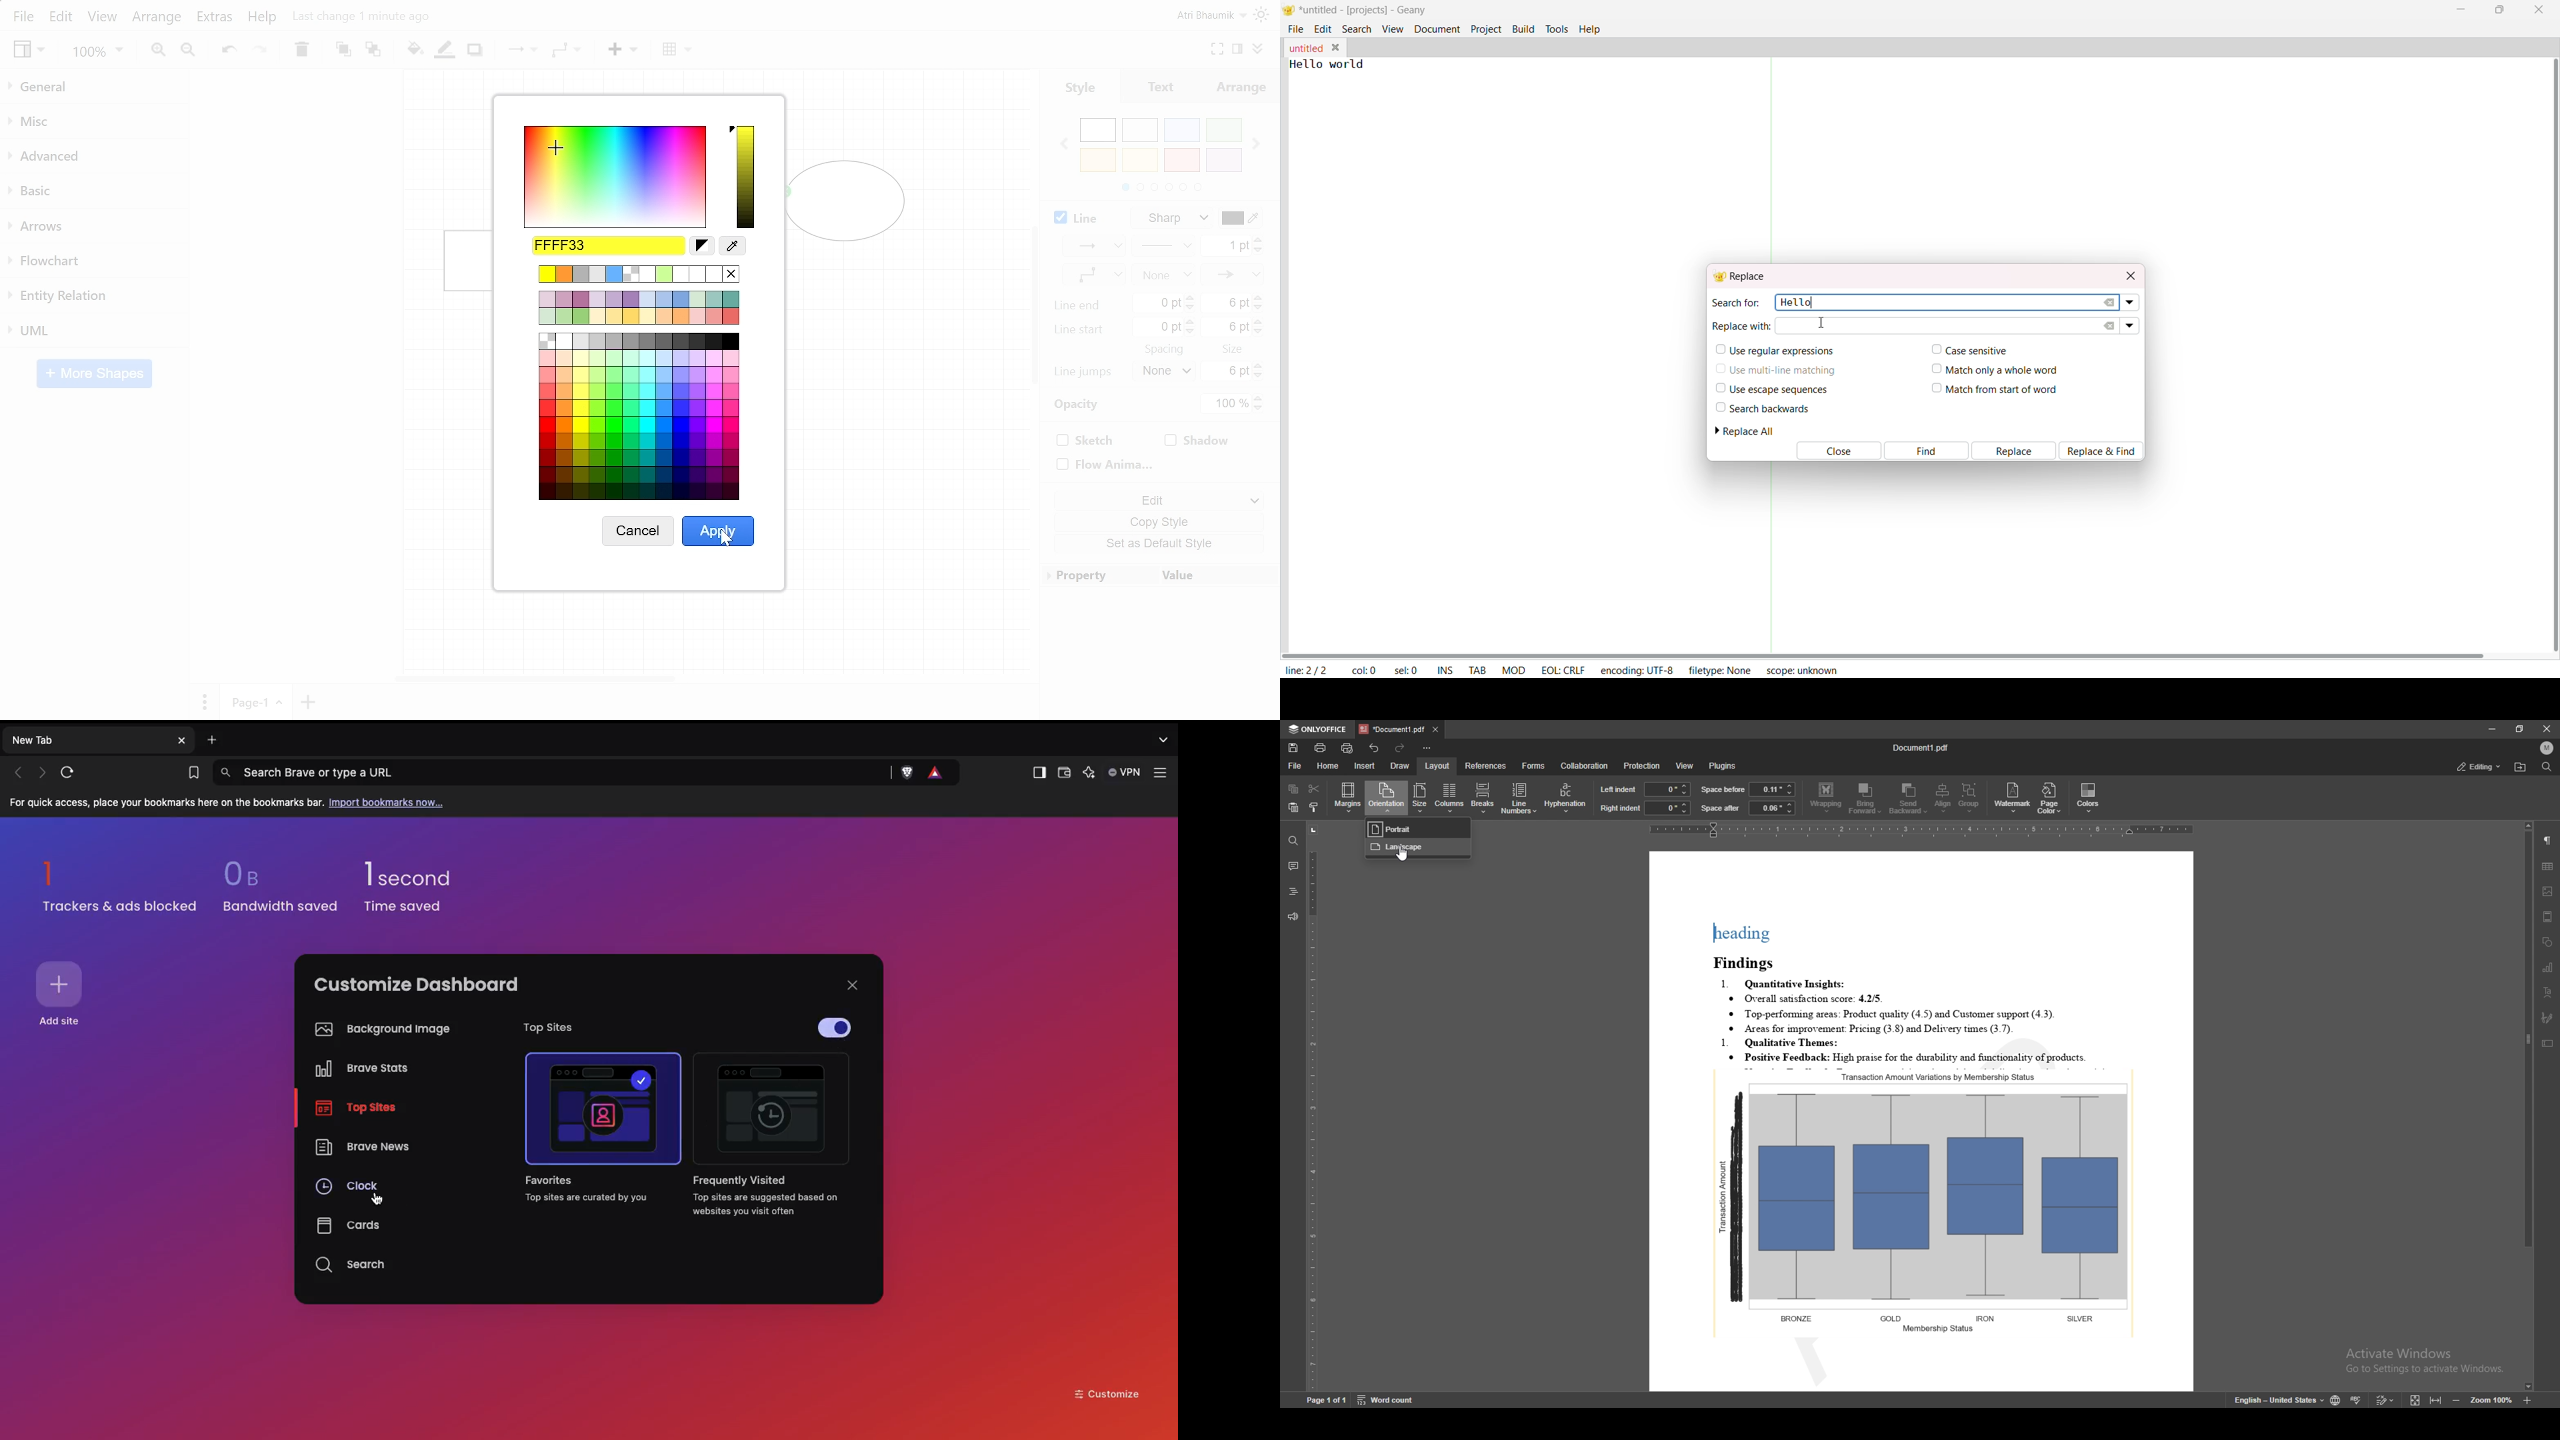 The height and width of the screenshot is (1456, 2576). Describe the element at coordinates (2436, 1398) in the screenshot. I see `fit width` at that location.